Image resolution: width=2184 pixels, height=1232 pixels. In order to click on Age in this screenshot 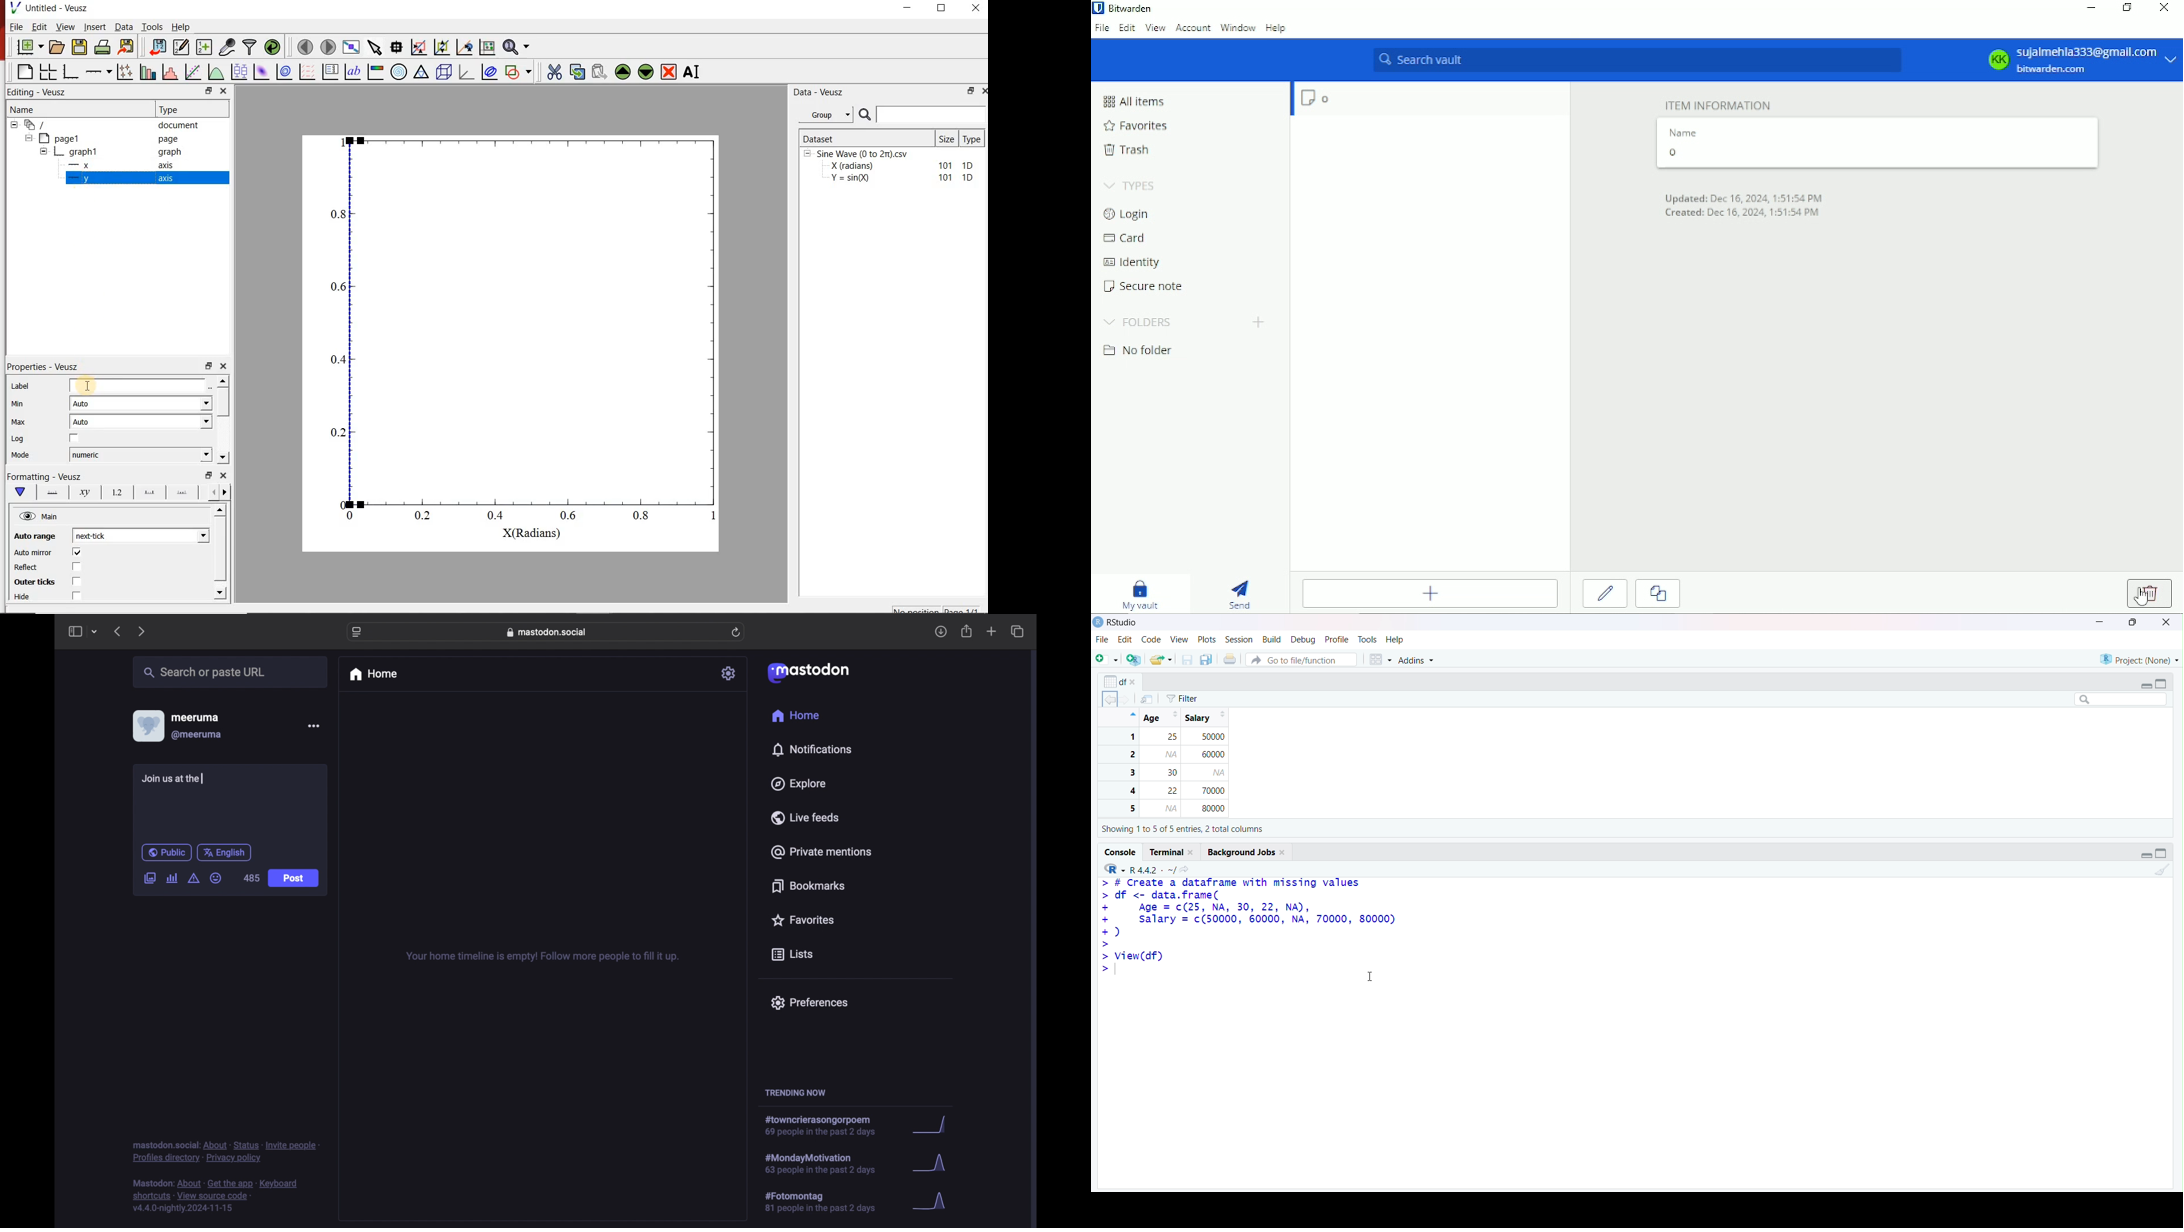, I will do `click(1160, 718)`.